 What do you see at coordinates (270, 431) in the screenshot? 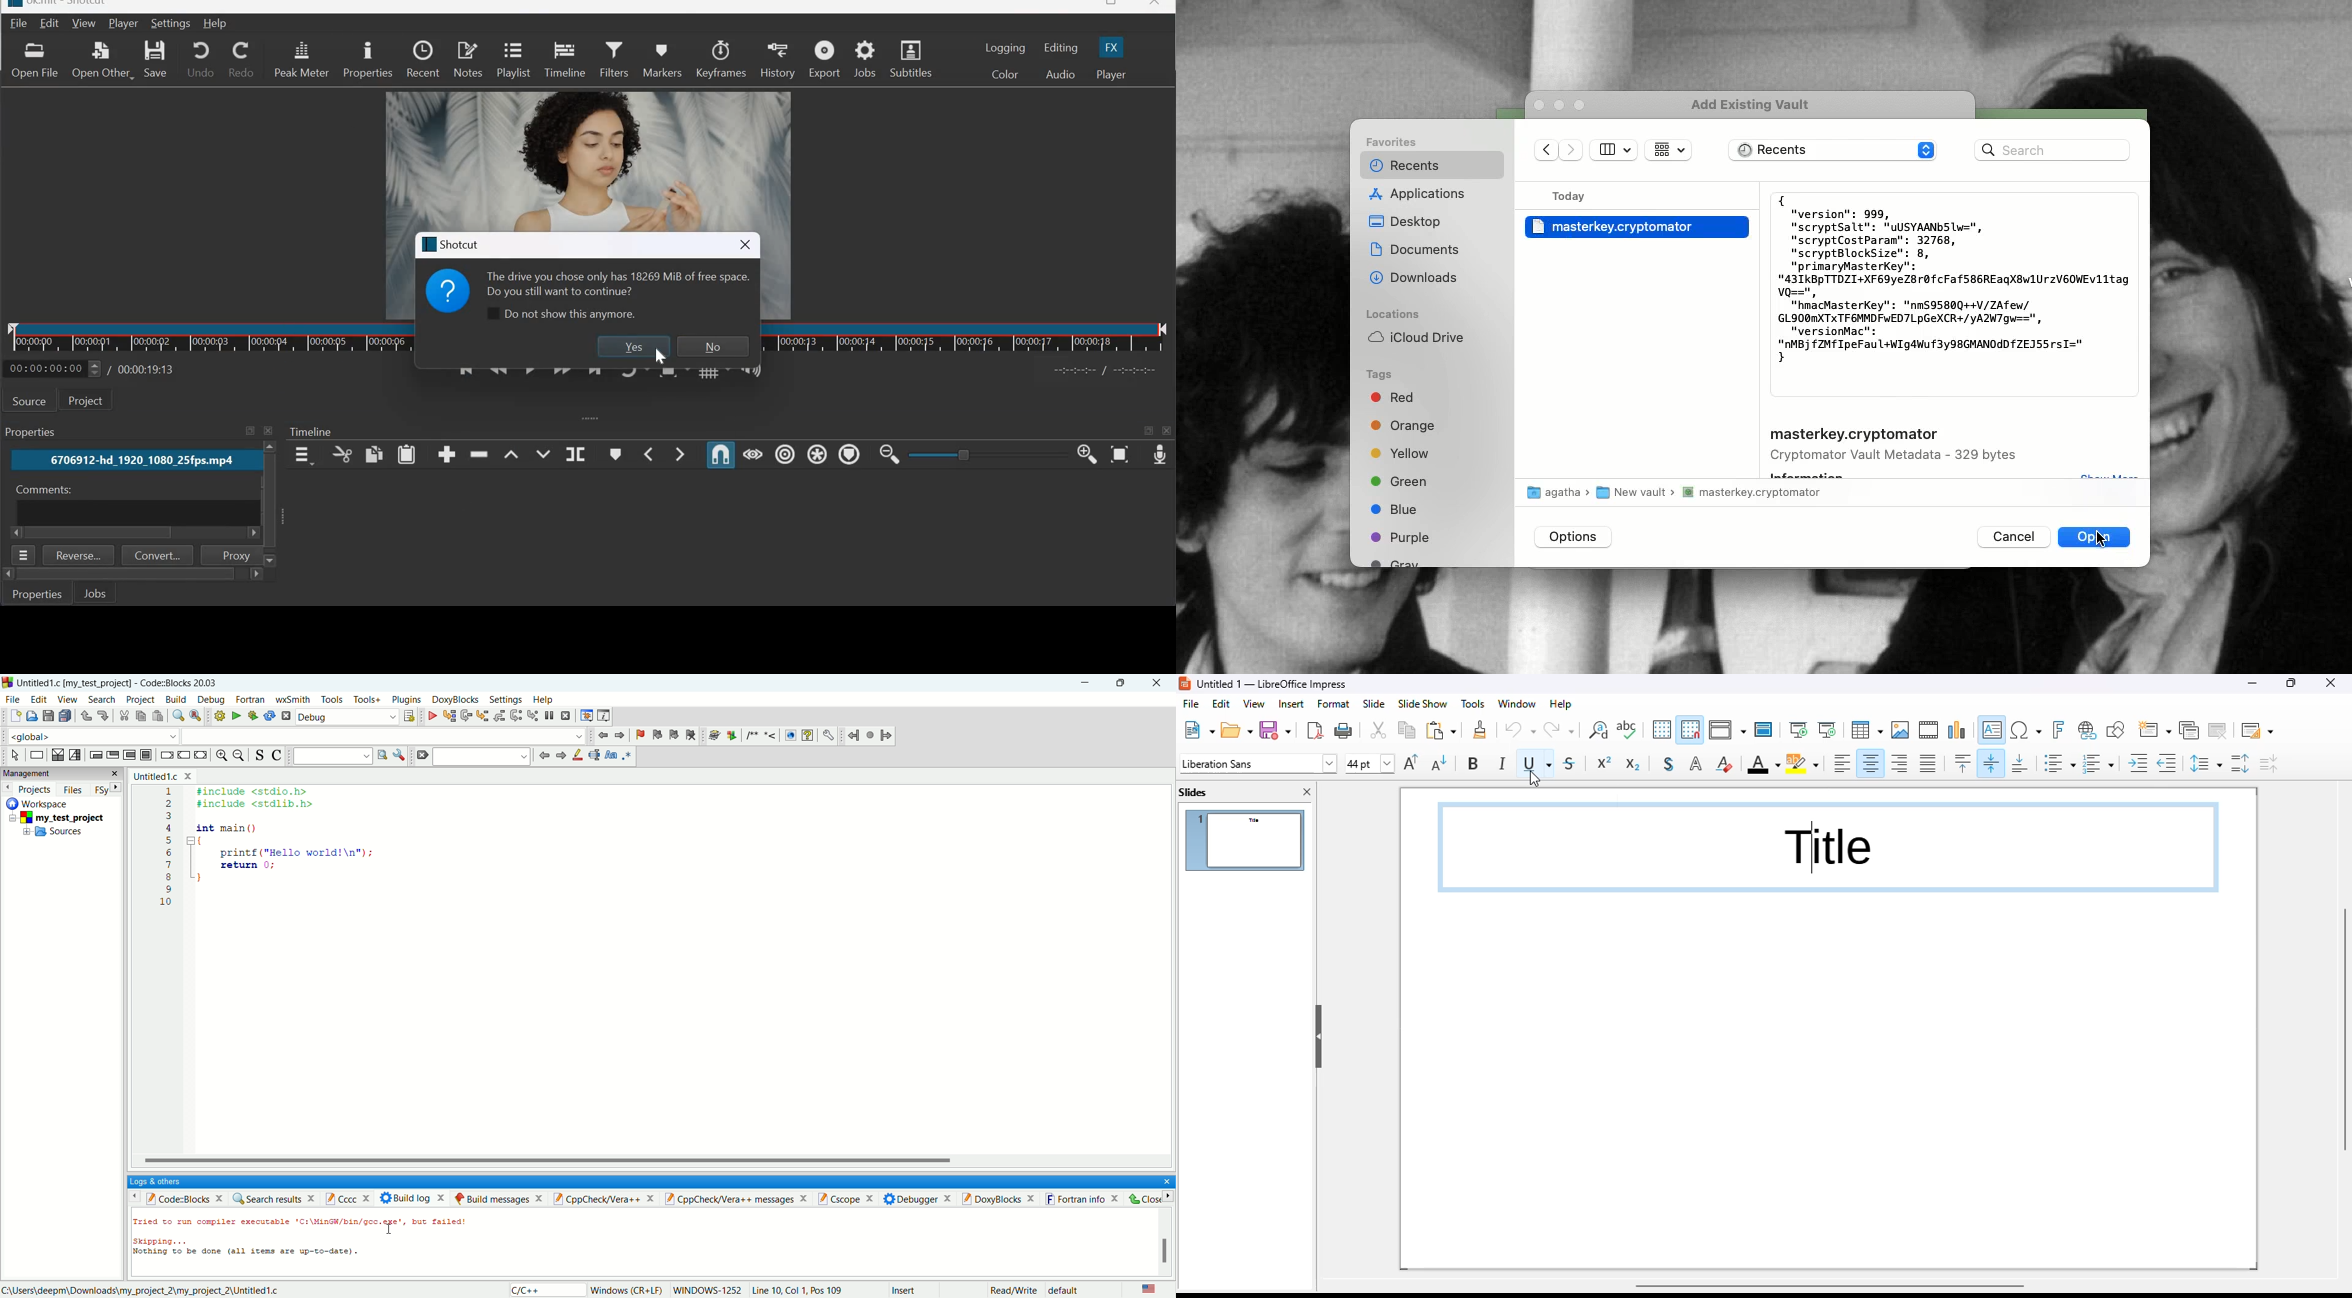
I see `close` at bounding box center [270, 431].